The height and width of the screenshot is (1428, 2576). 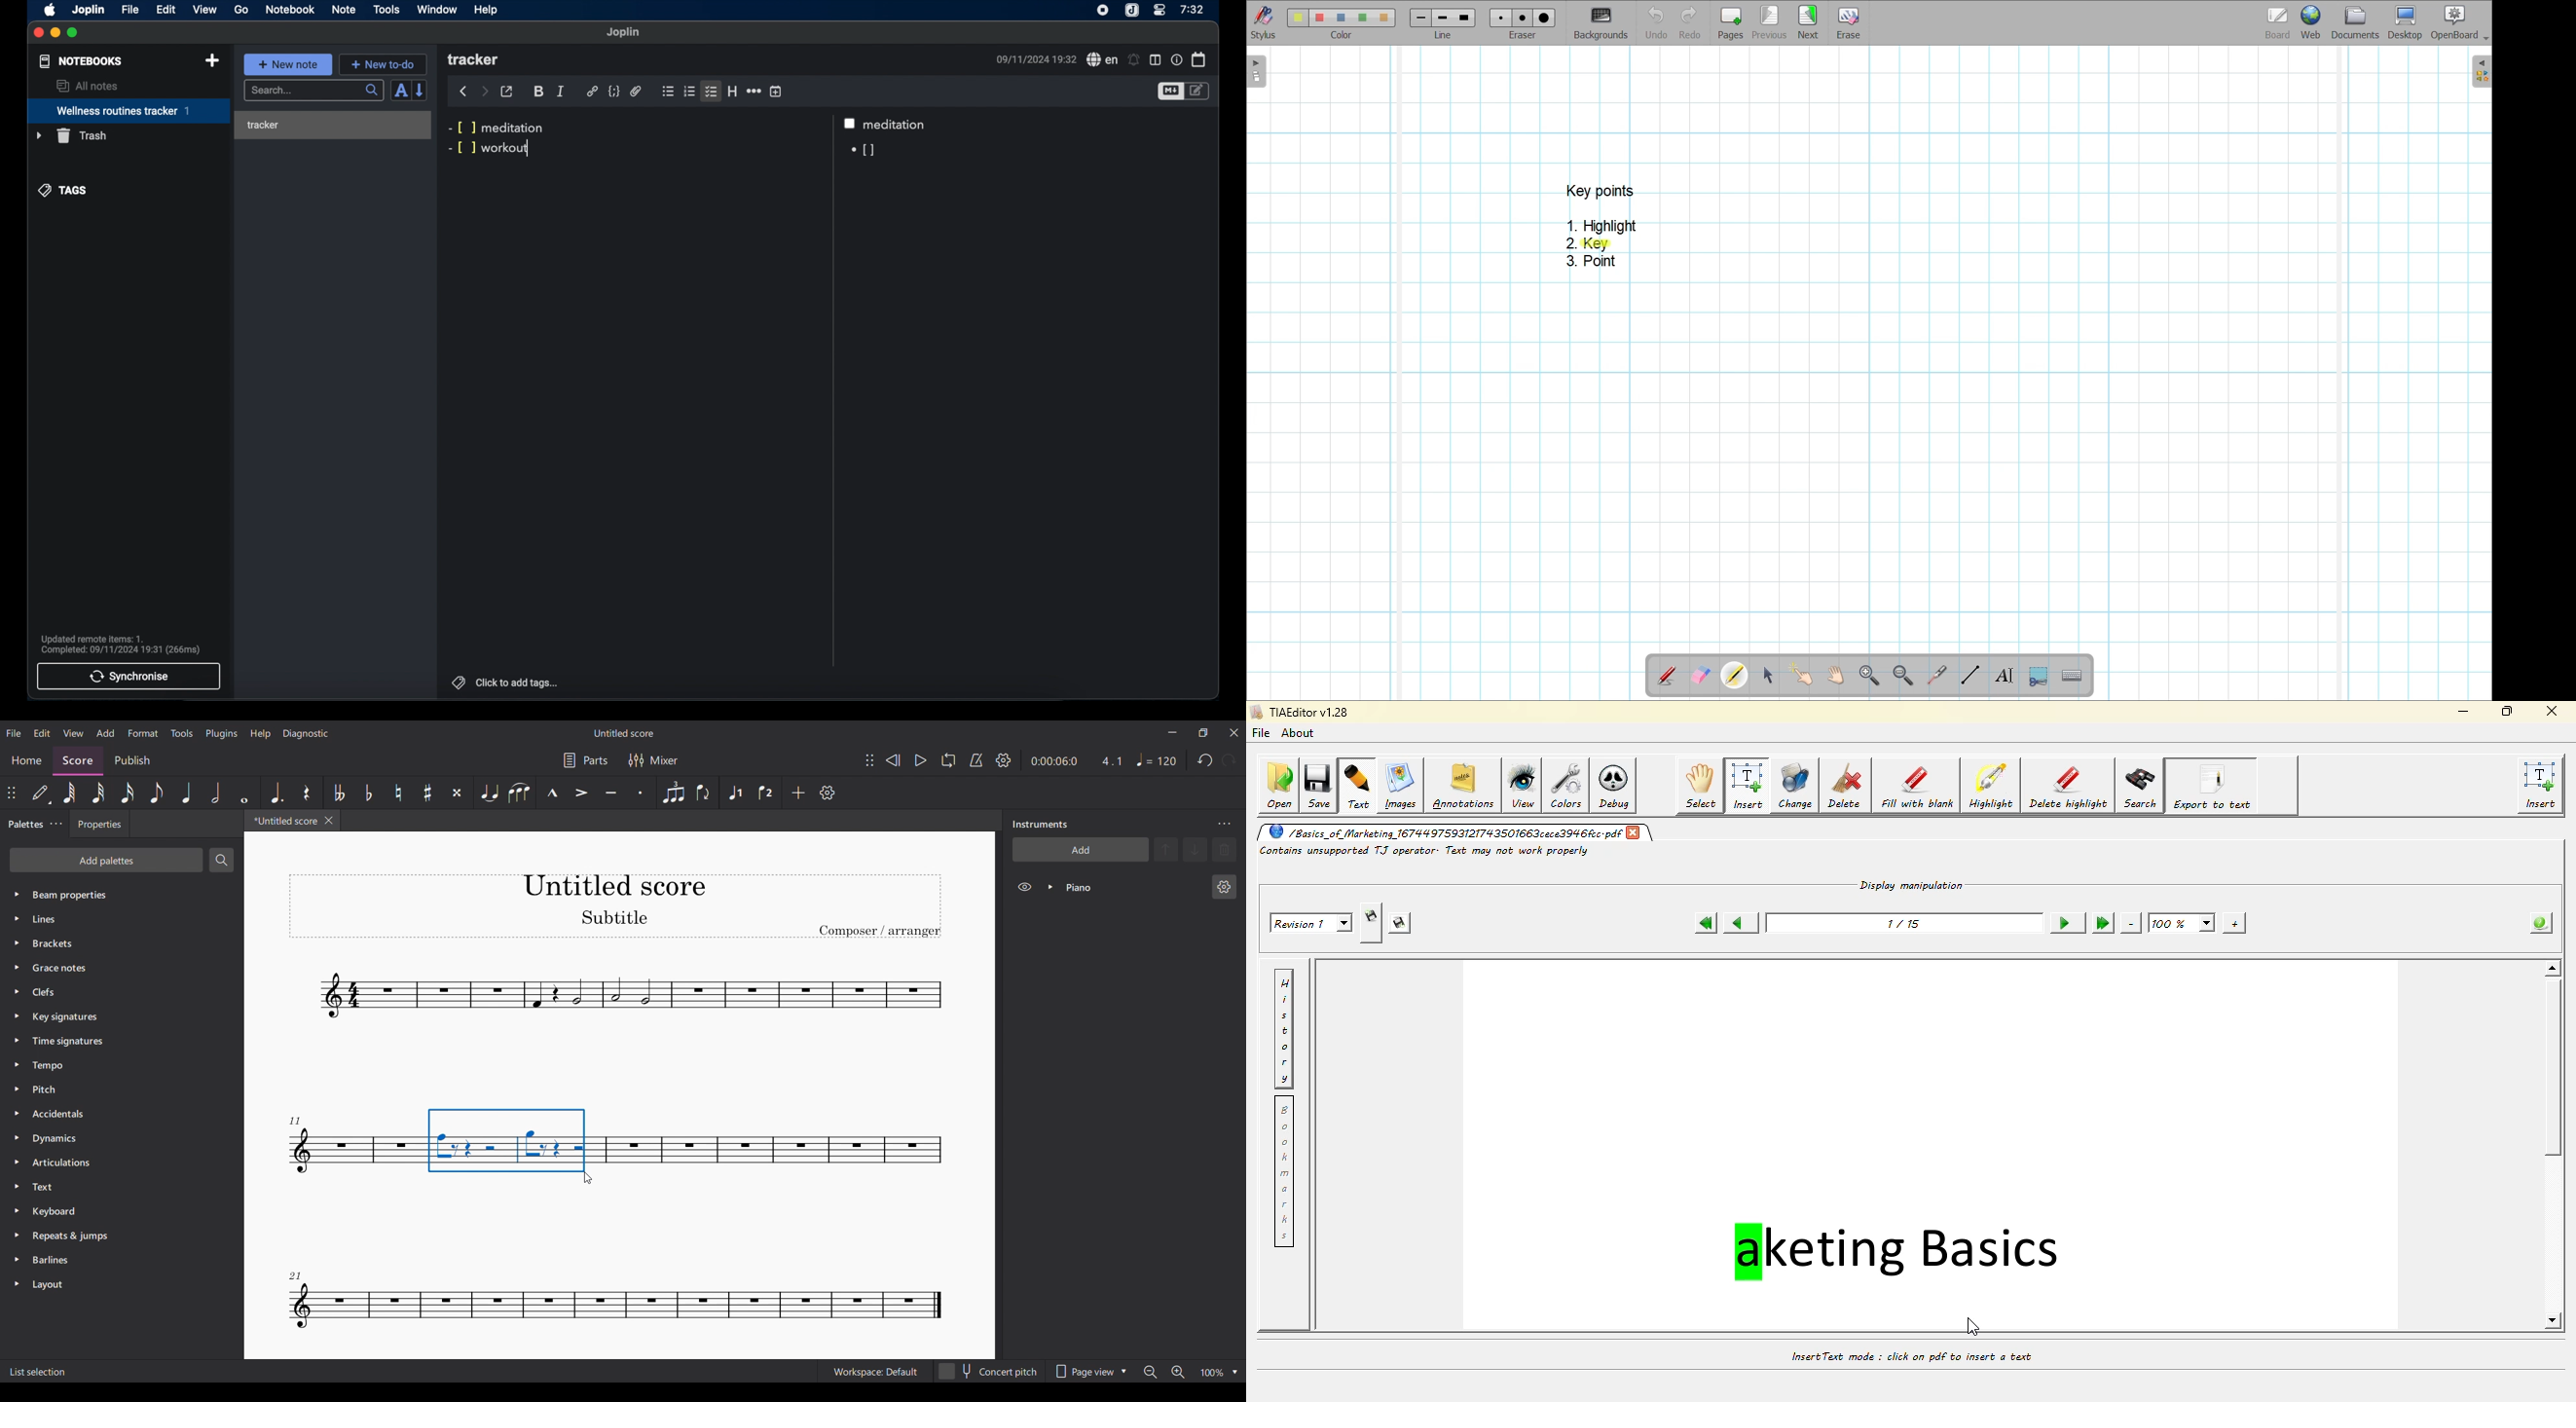 I want to click on heading, so click(x=732, y=91).